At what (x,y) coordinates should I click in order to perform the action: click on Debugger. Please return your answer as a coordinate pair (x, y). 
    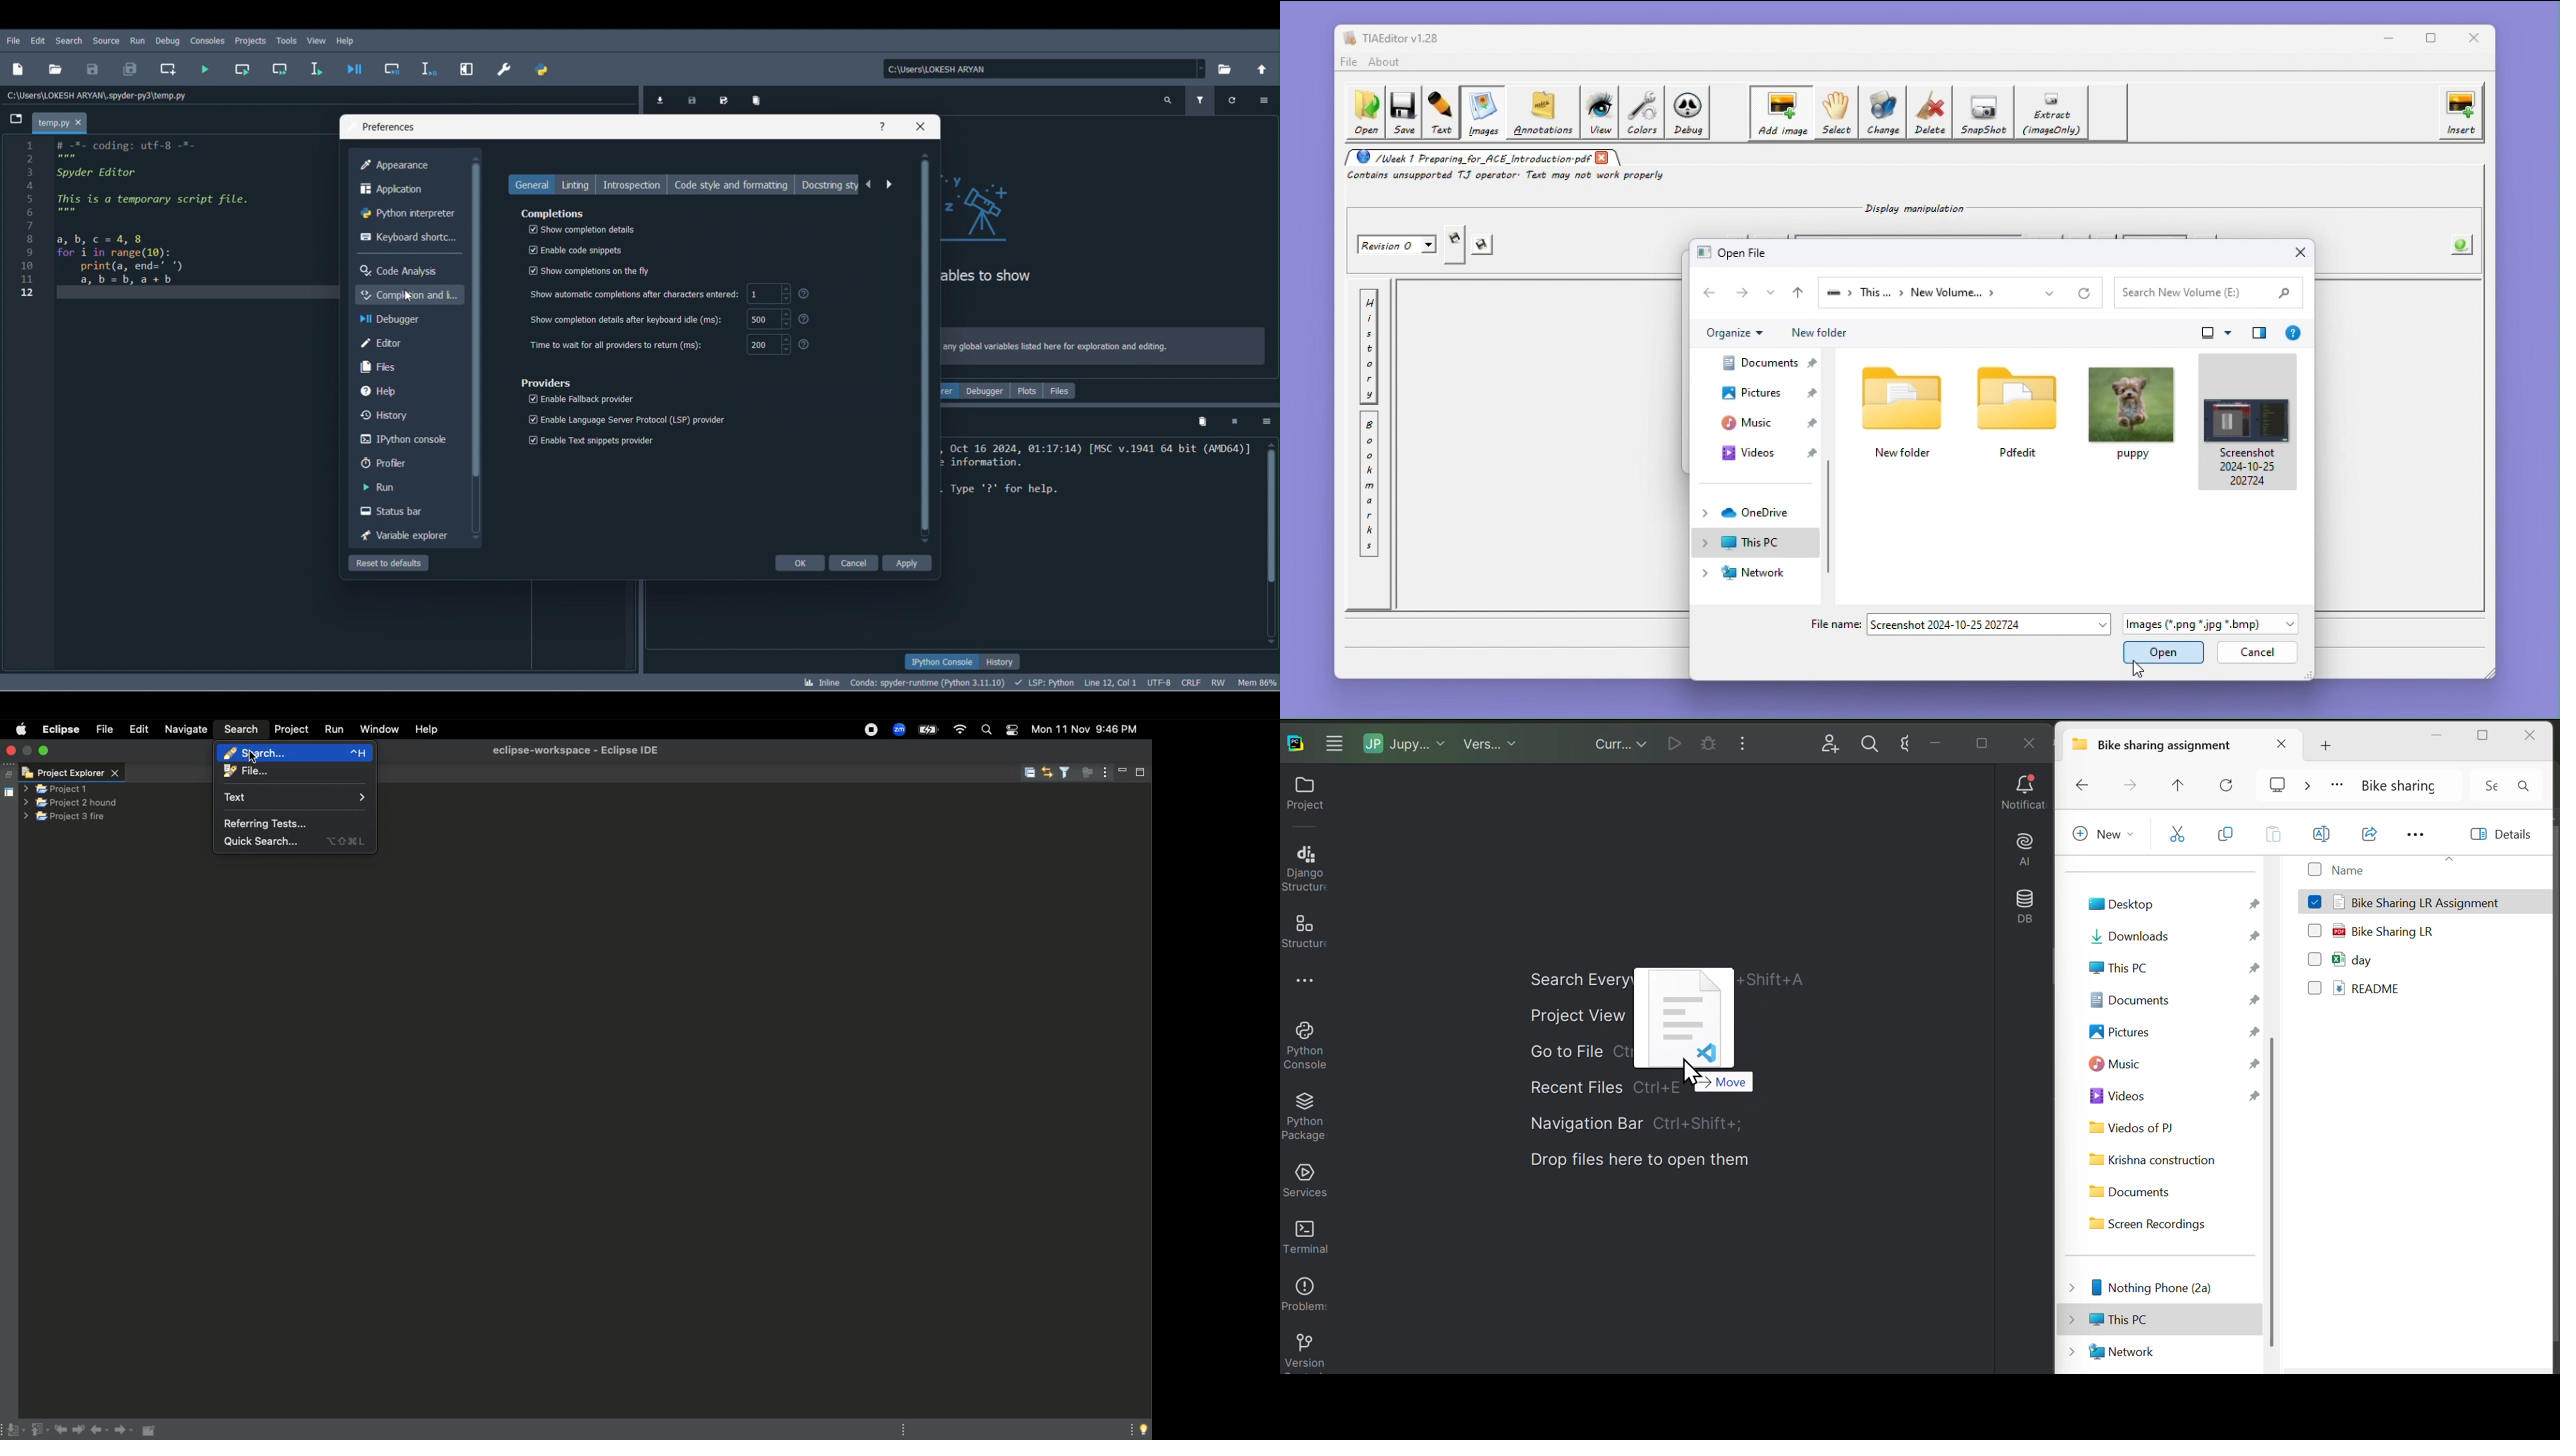
    Looking at the image, I should click on (988, 390).